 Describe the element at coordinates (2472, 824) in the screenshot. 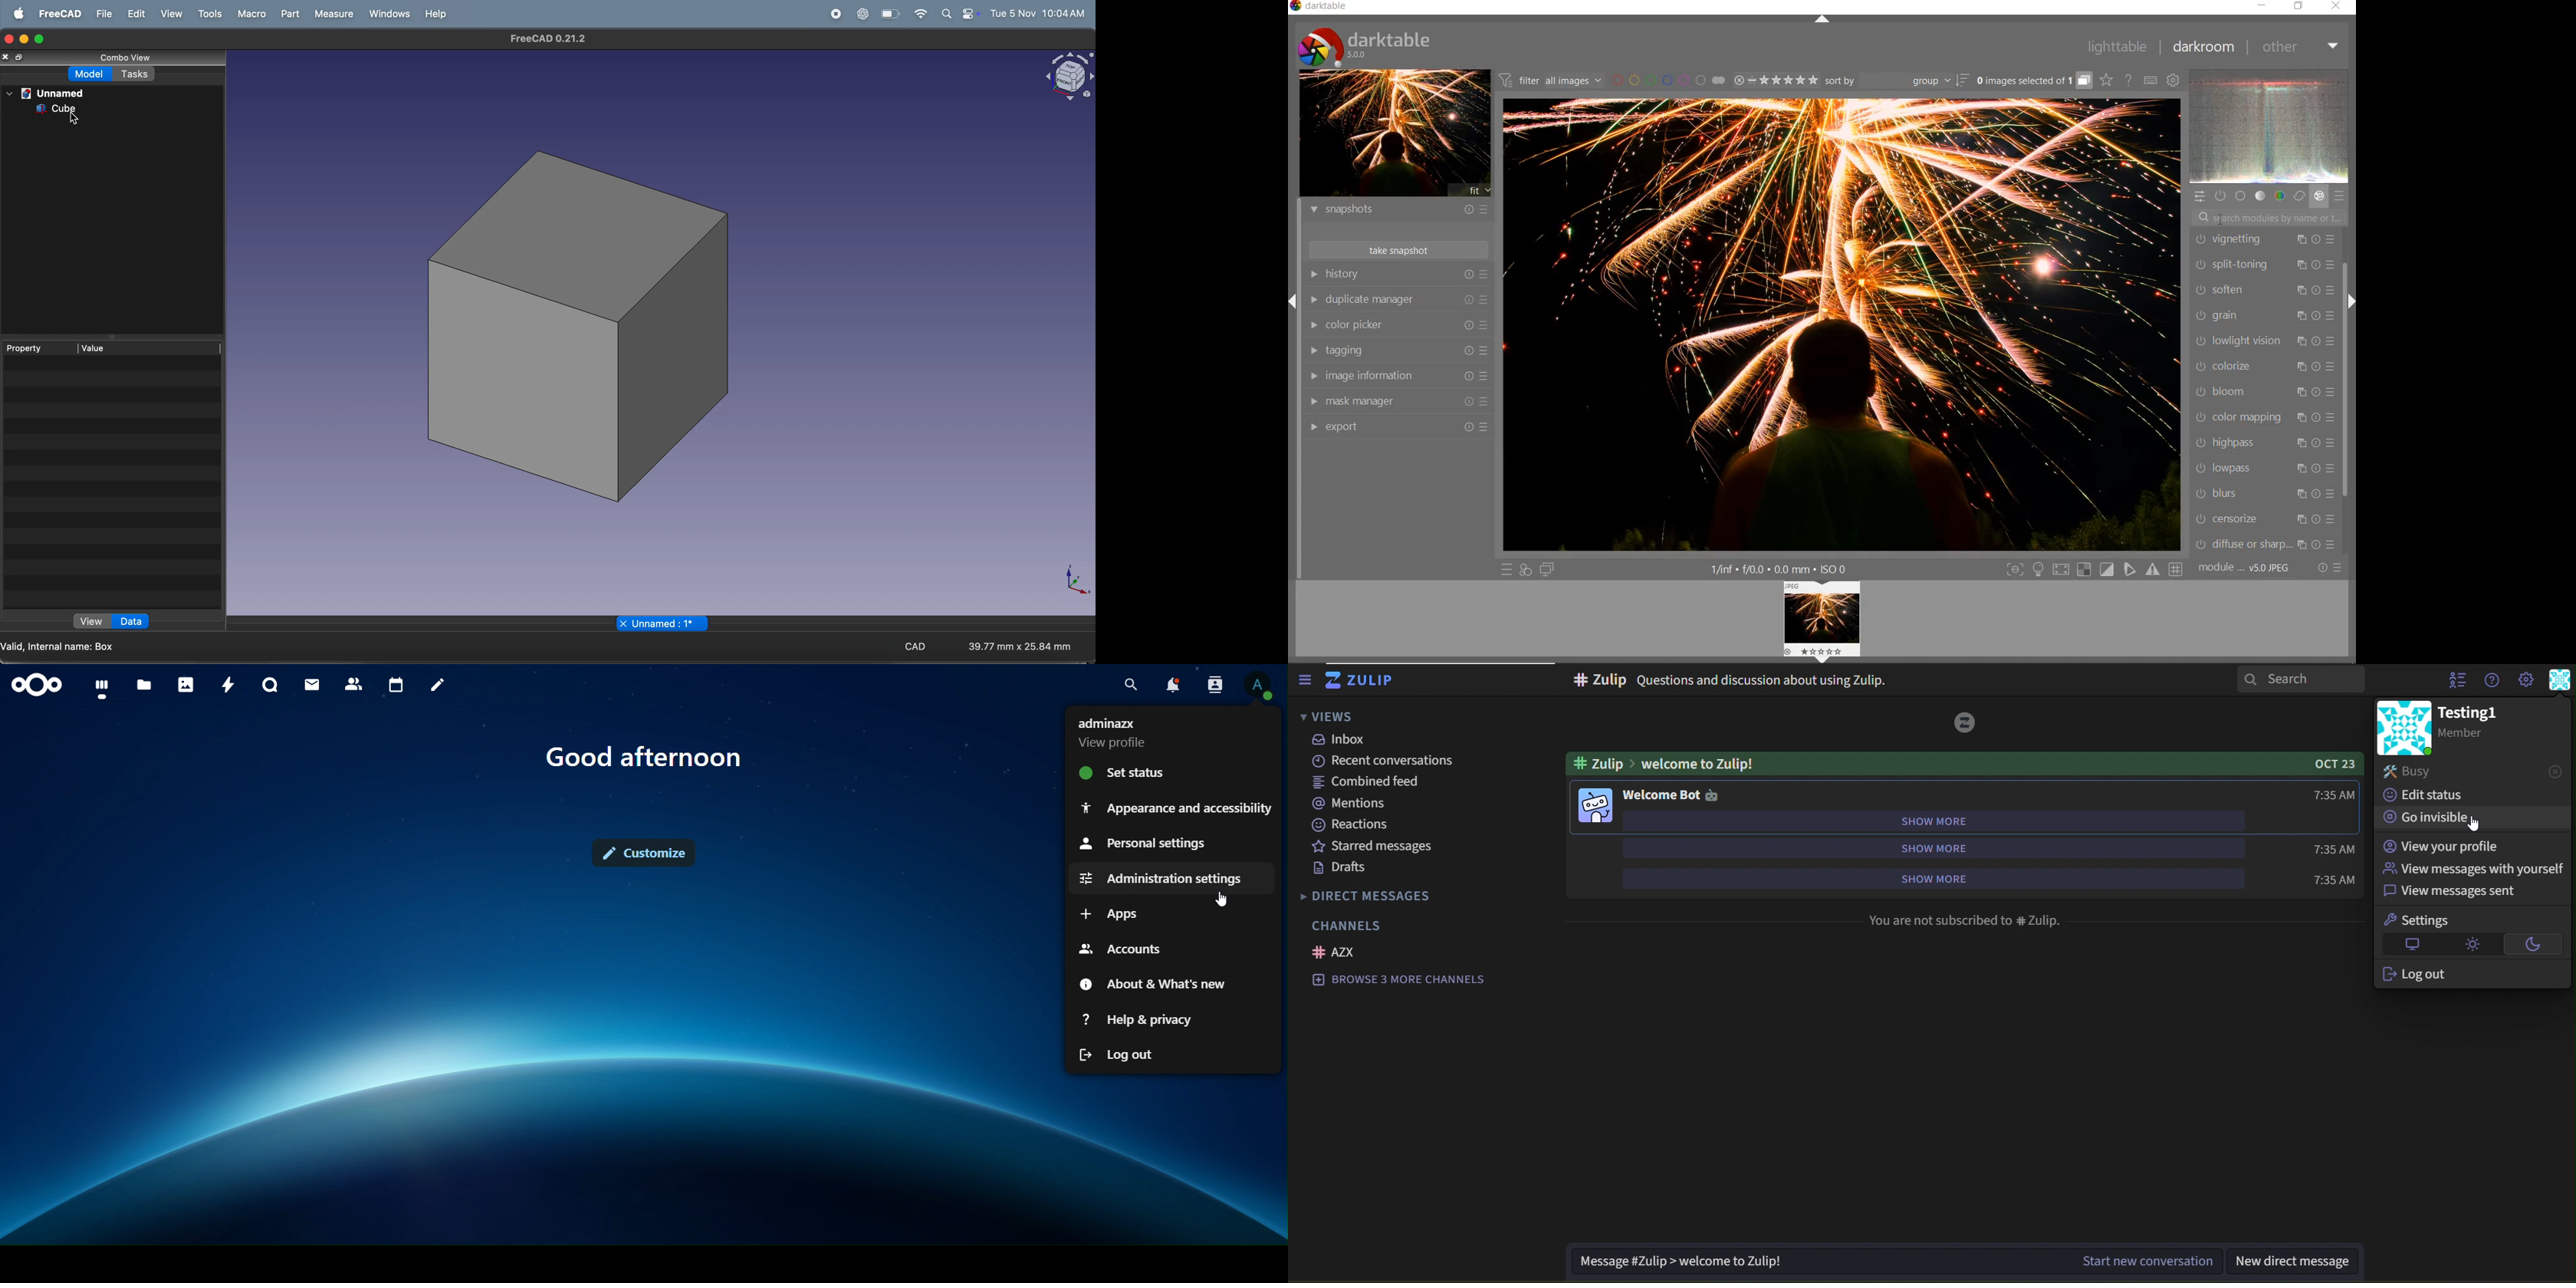

I see `Cursor` at that location.